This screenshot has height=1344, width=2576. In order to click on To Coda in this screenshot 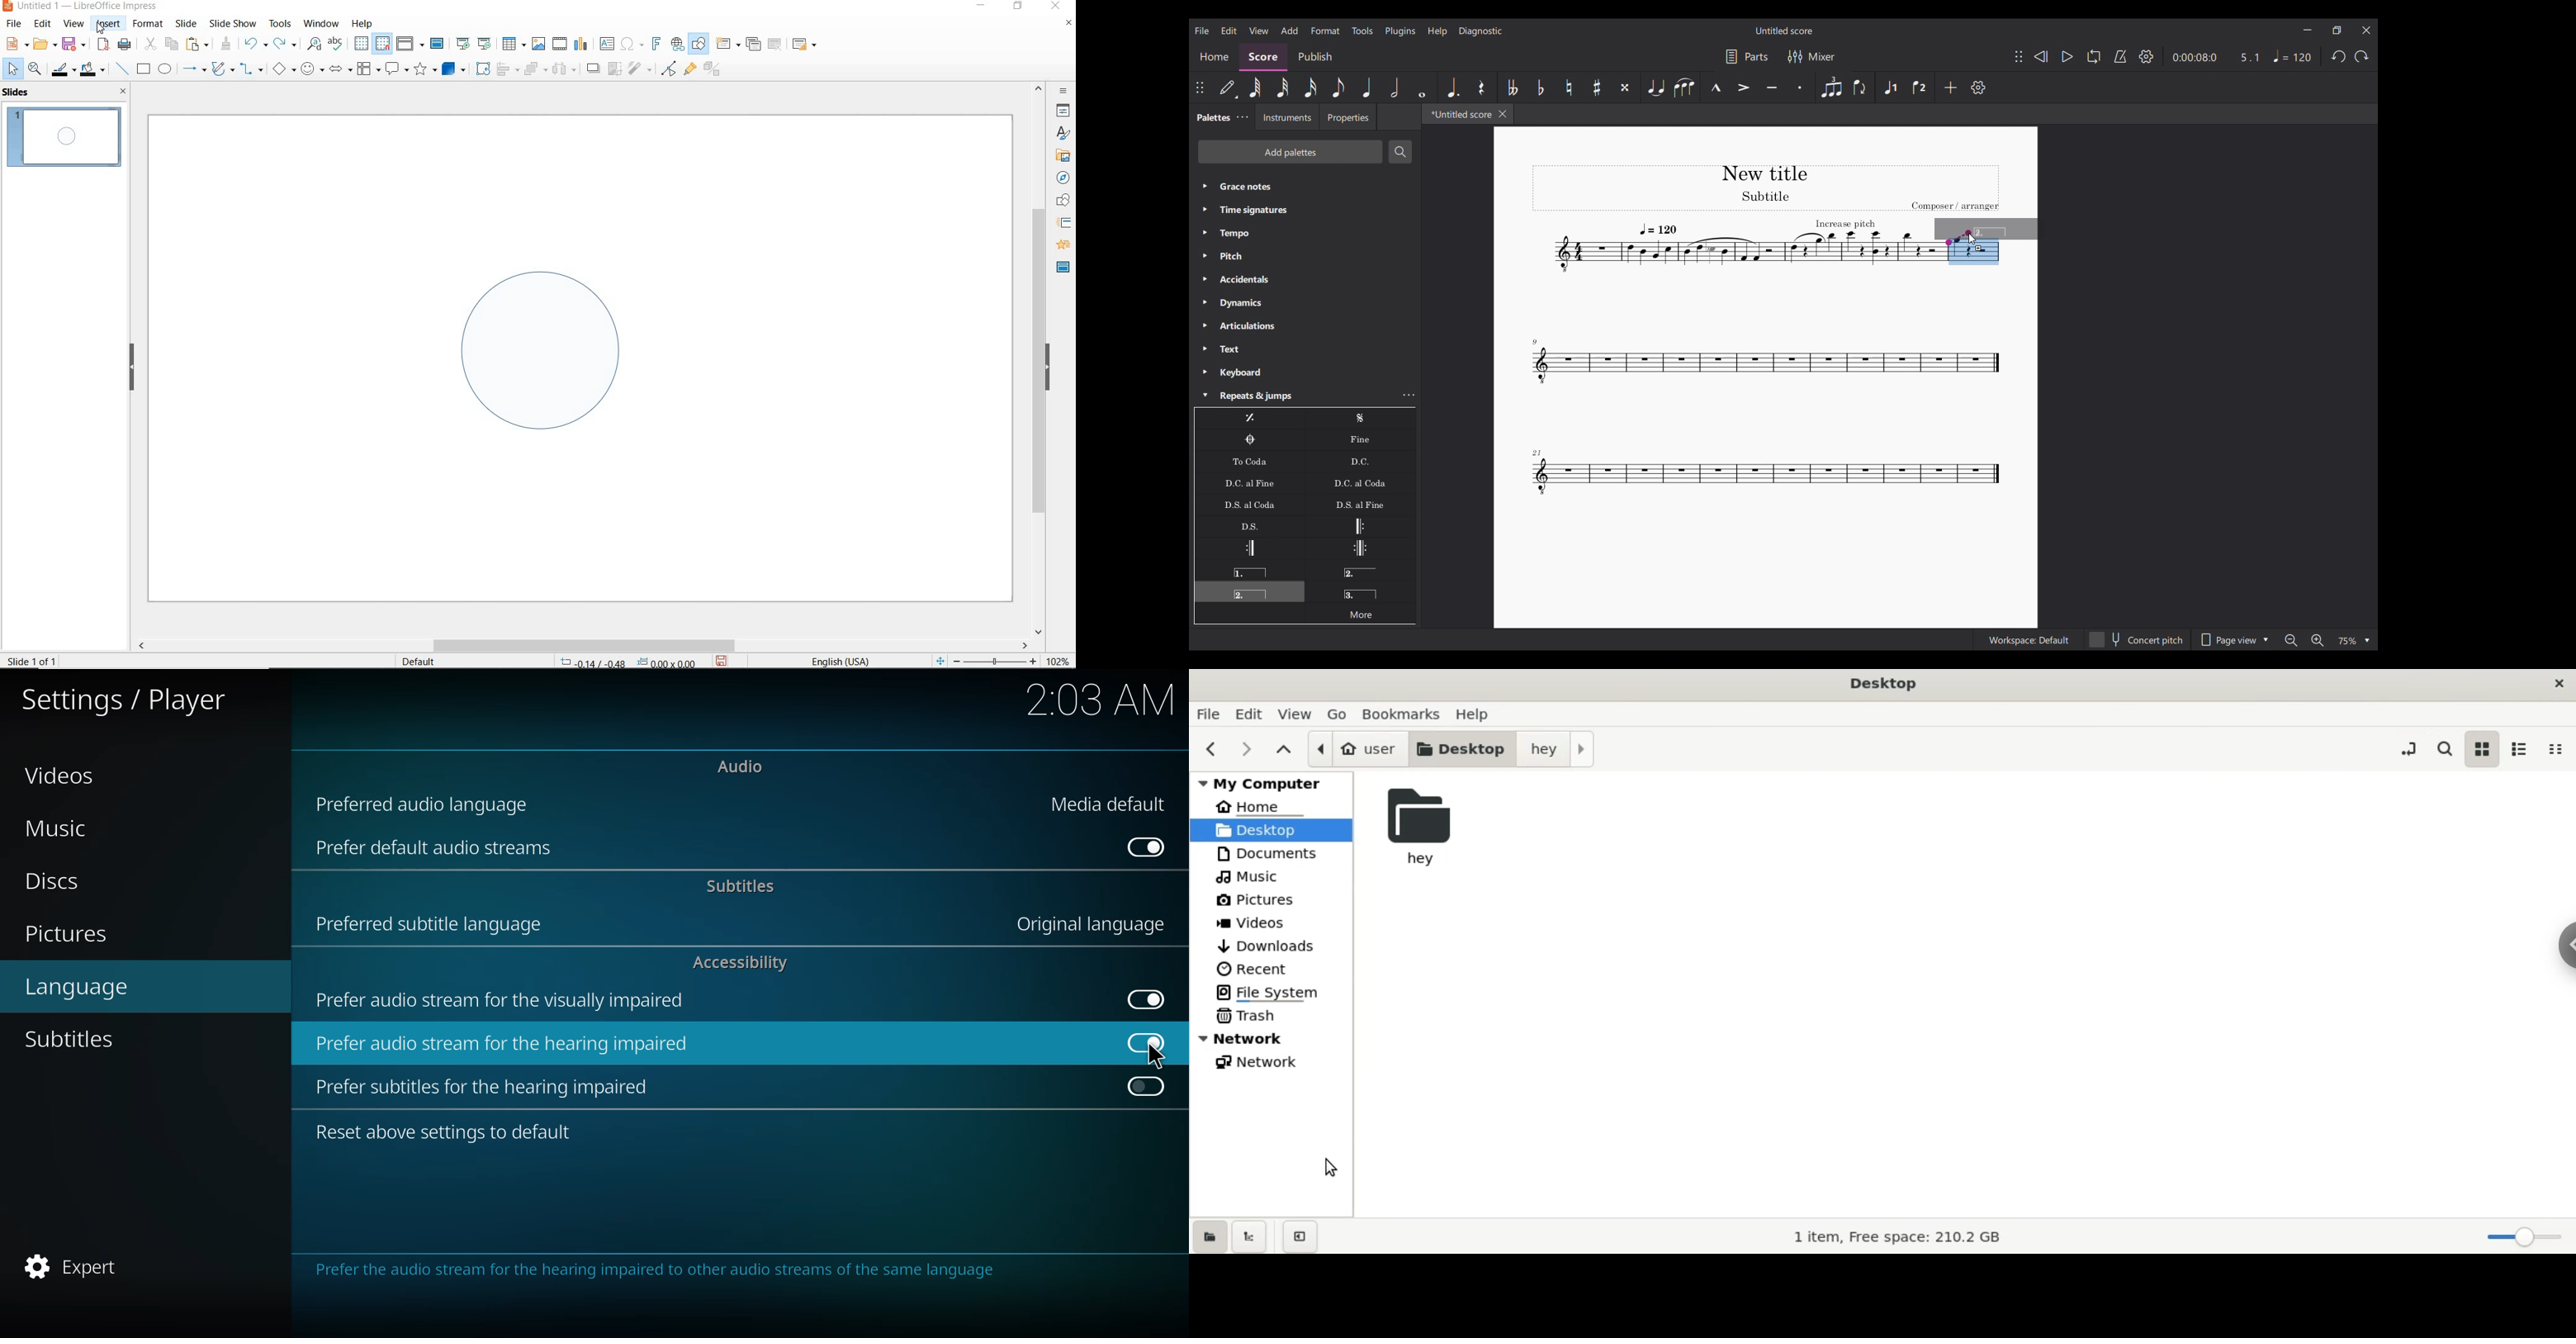, I will do `click(1249, 461)`.